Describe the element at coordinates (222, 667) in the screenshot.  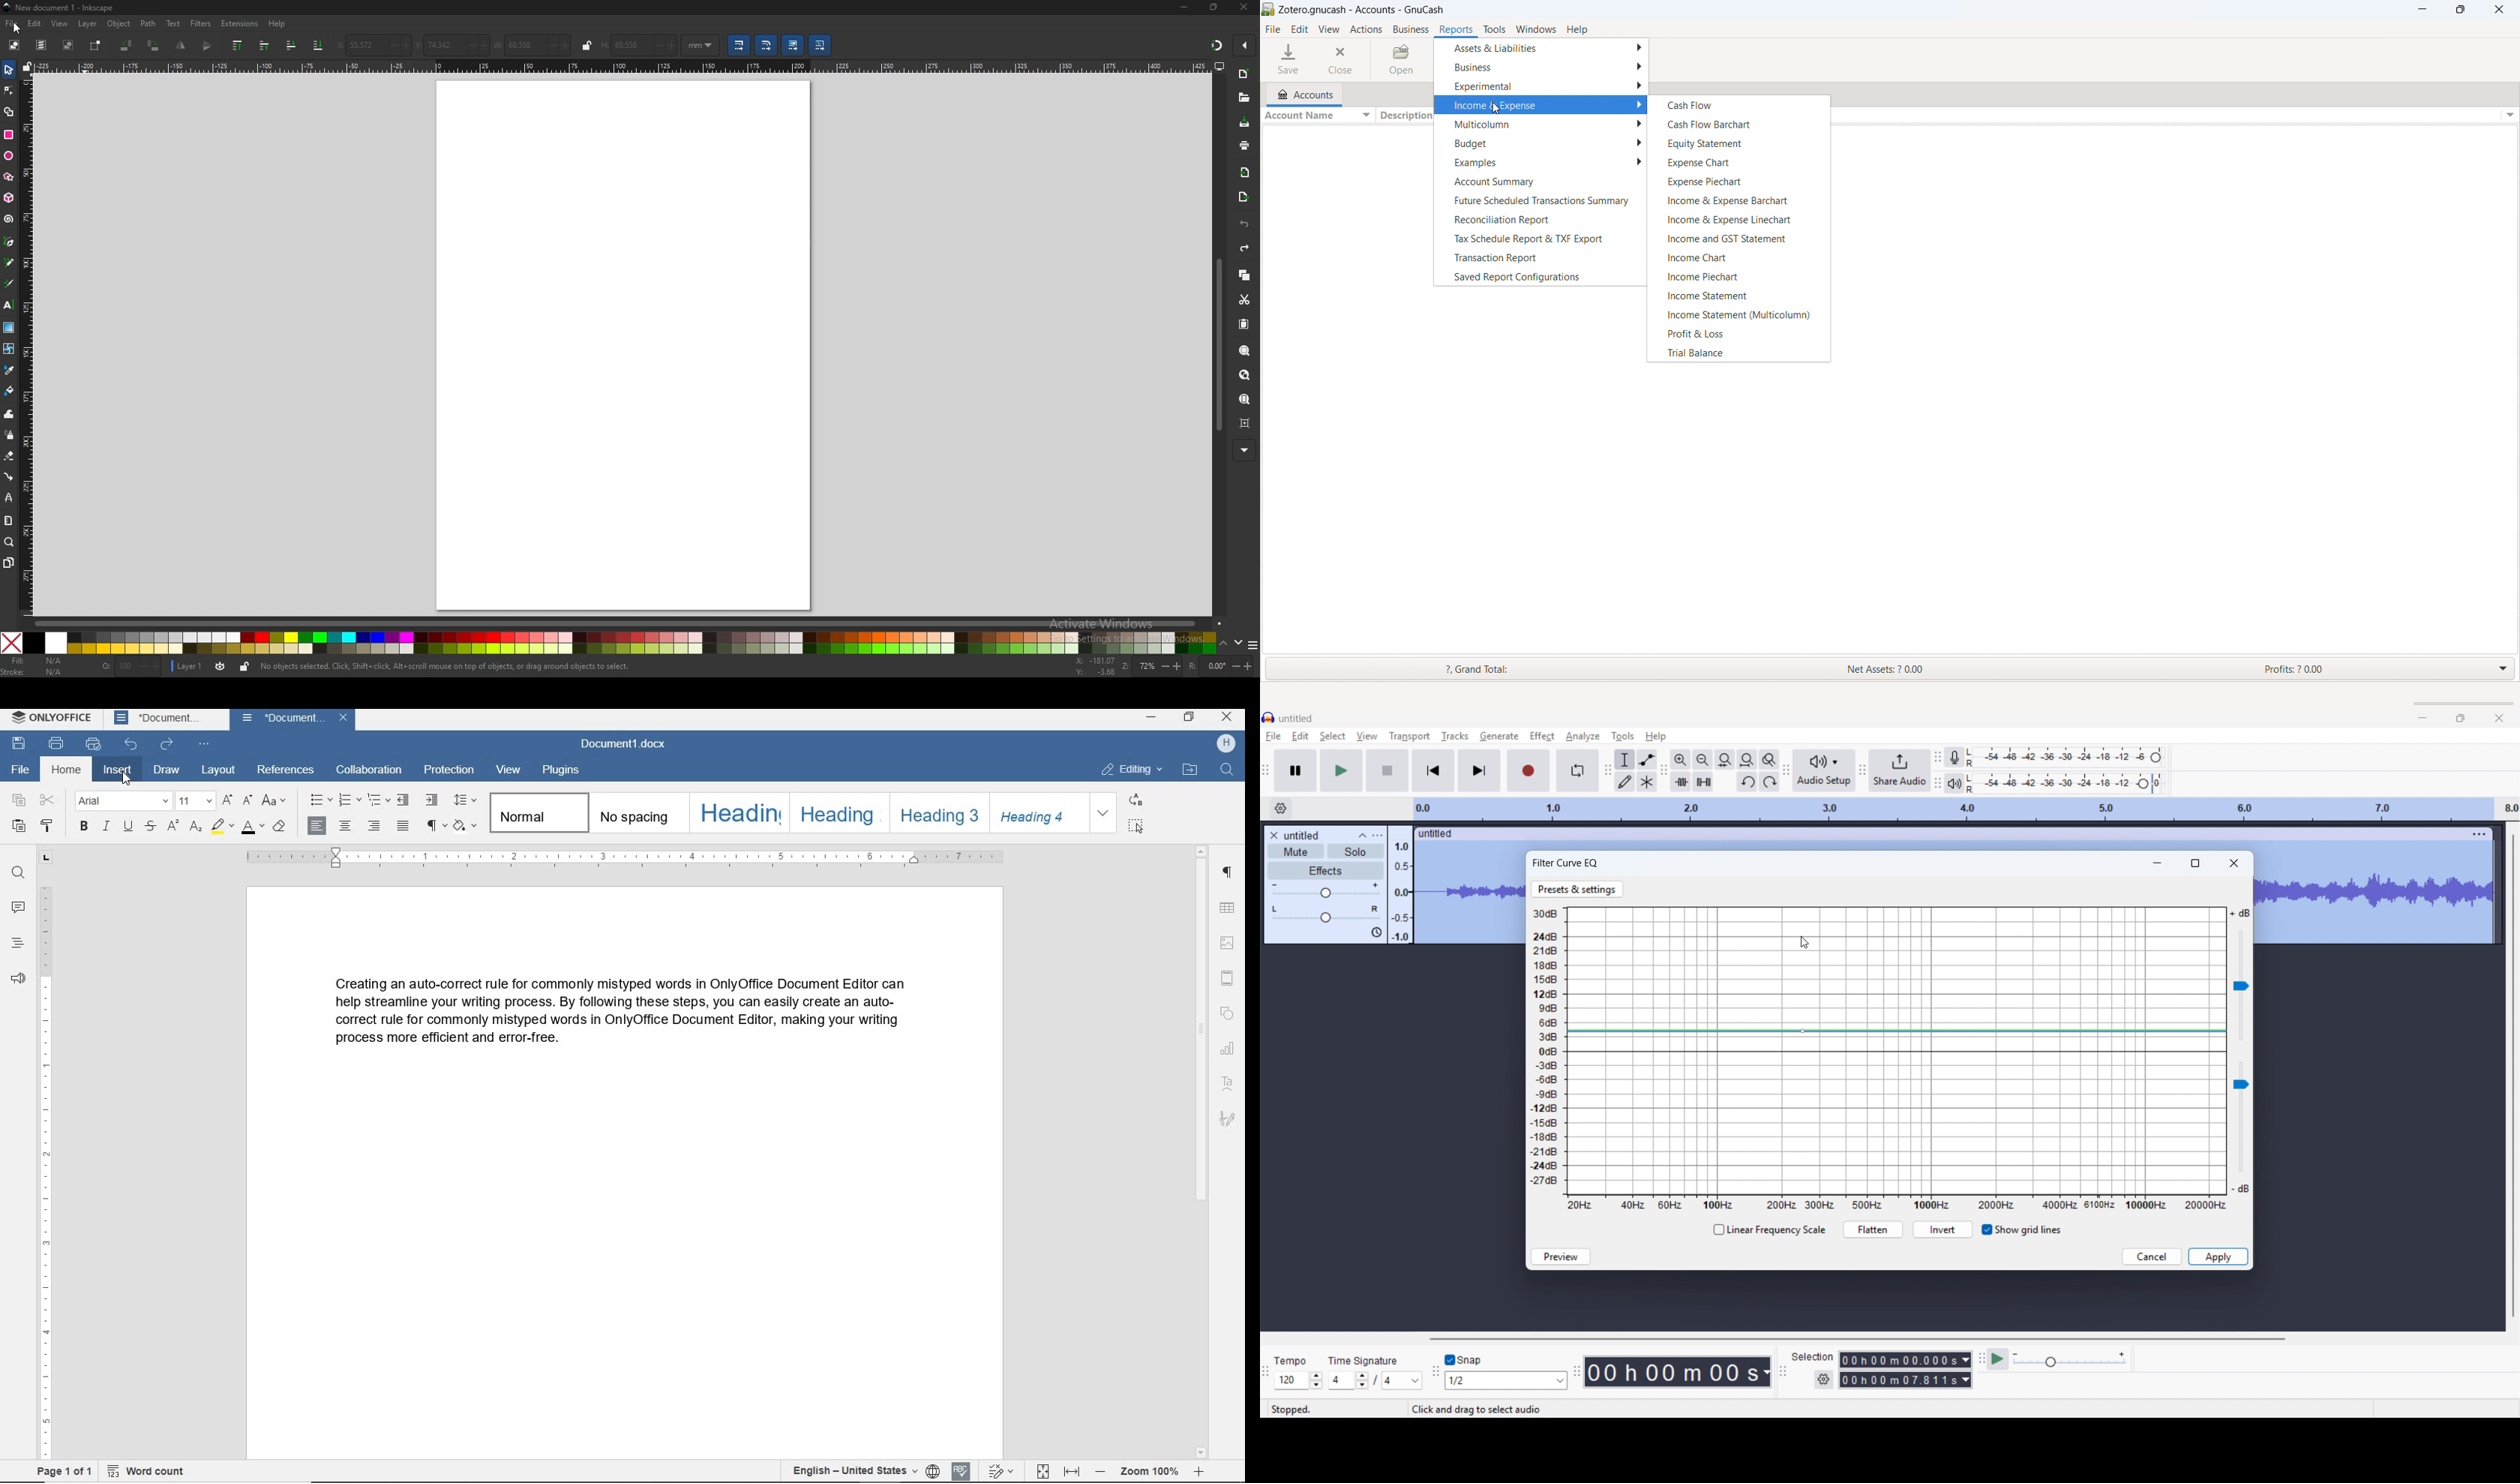
I see `current layer visibility` at that location.